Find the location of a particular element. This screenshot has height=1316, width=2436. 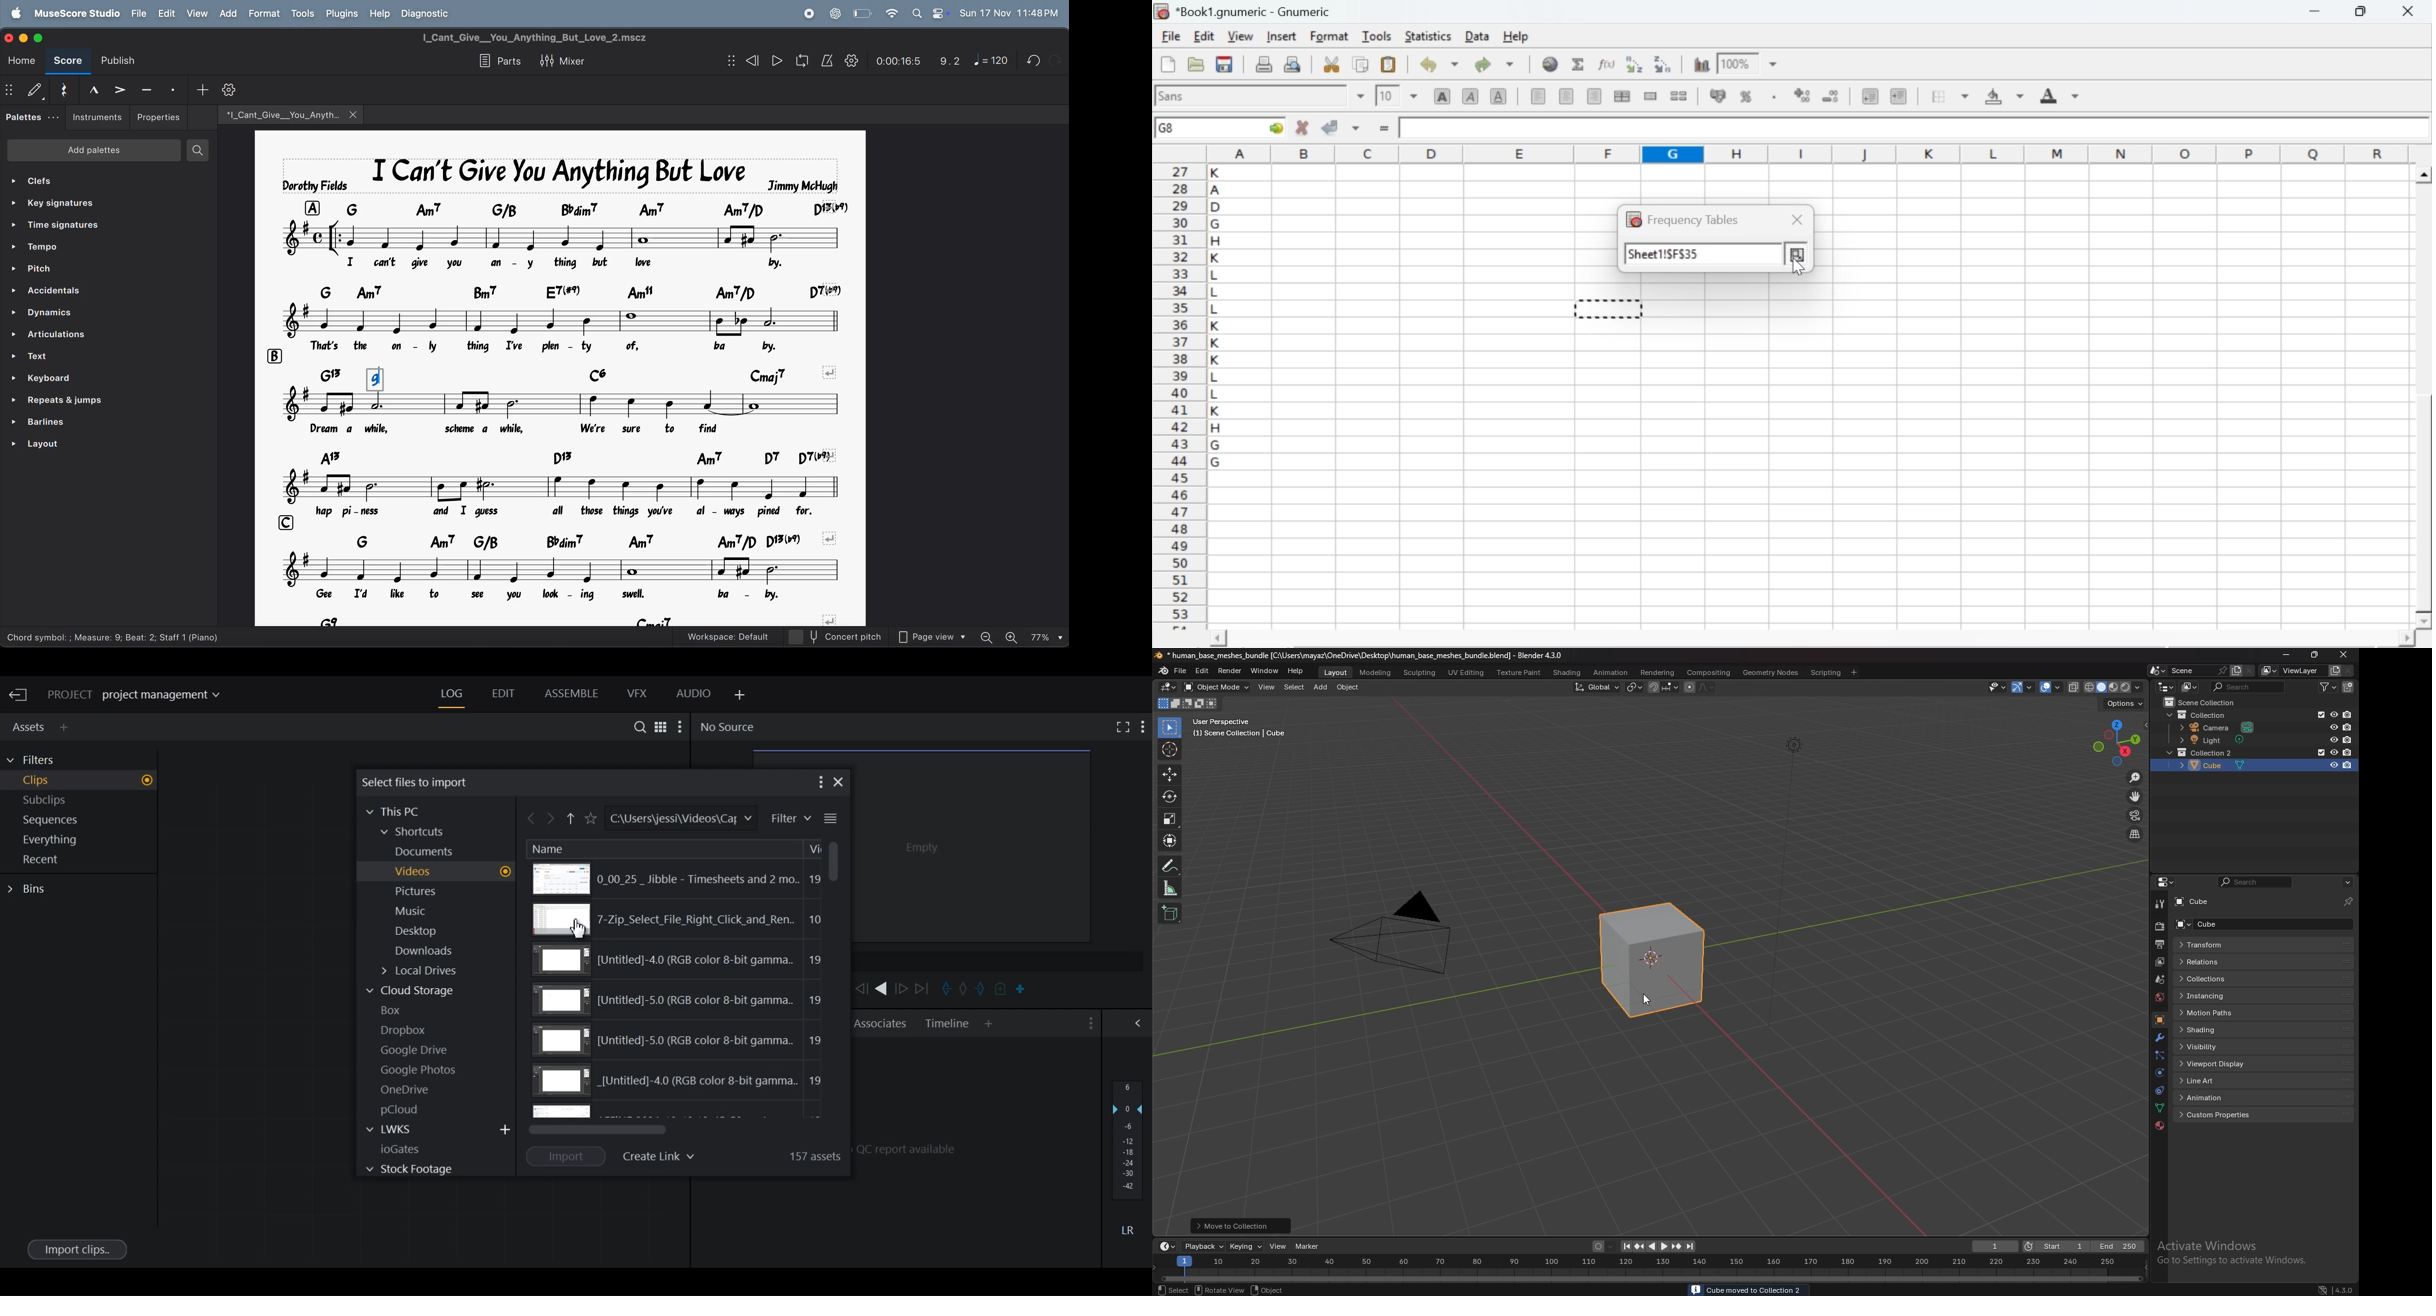

Click to go backward is located at coordinates (532, 820).